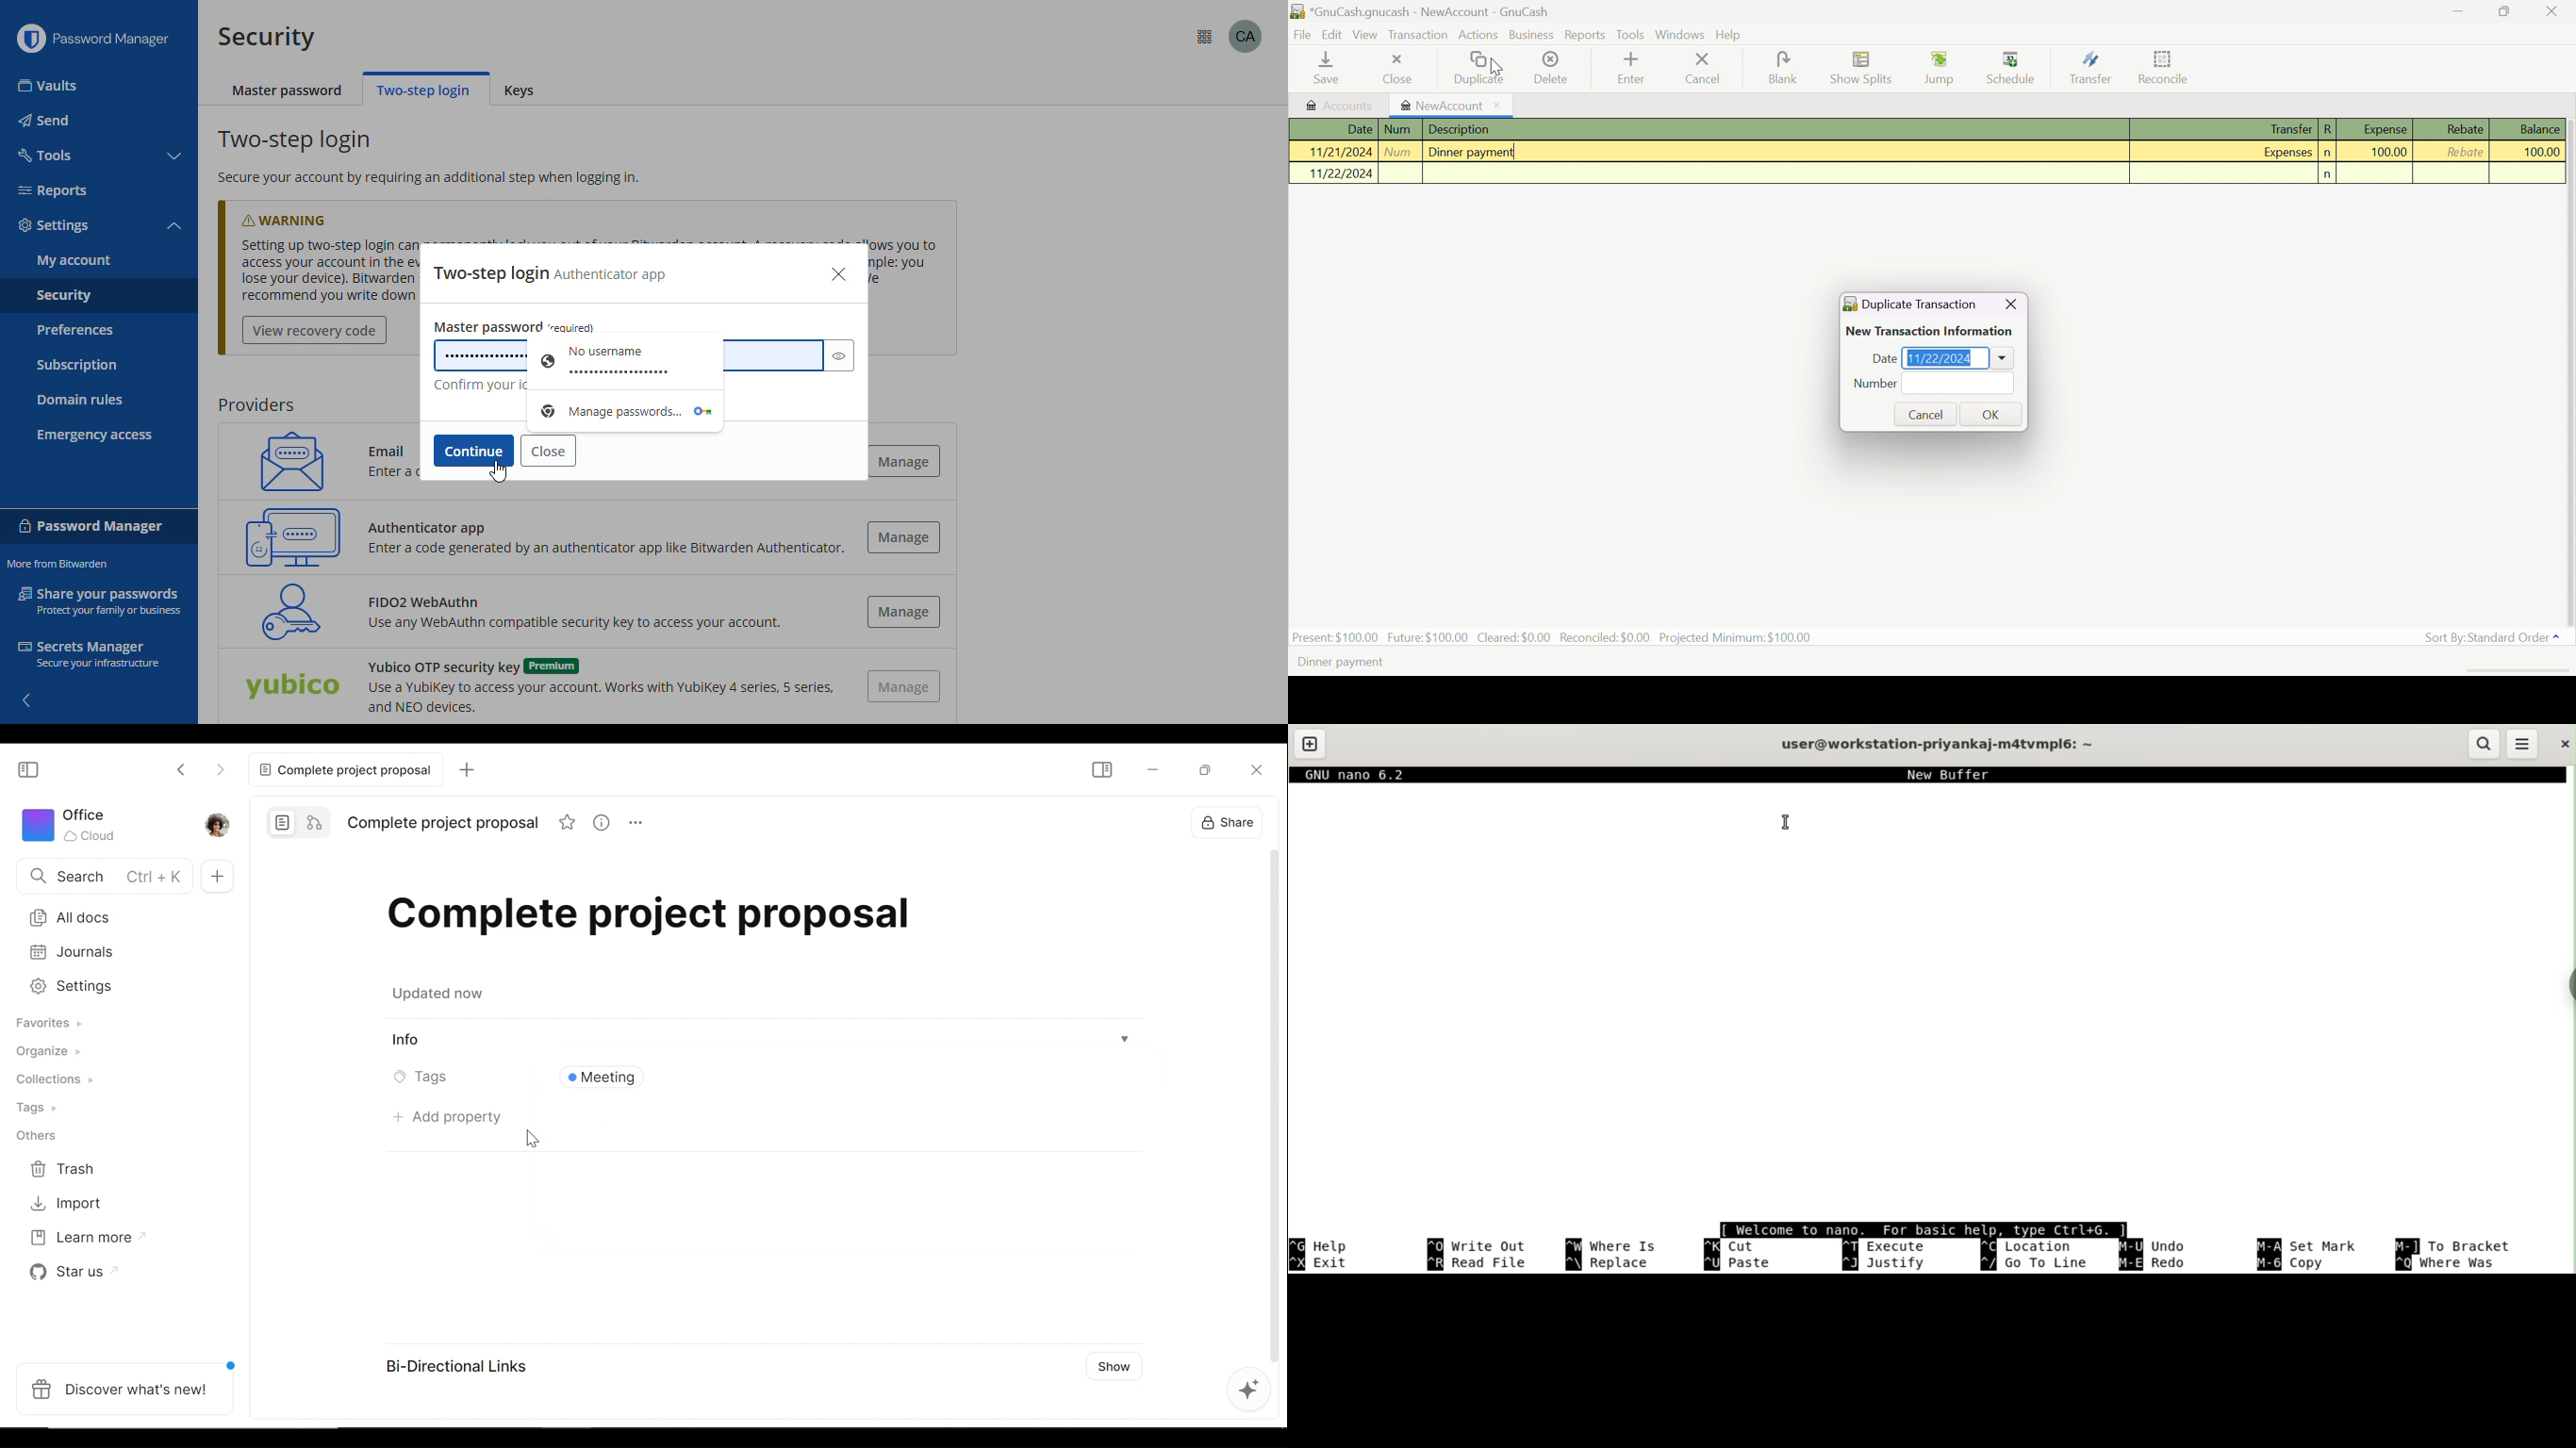 This screenshot has height=1456, width=2576. What do you see at coordinates (343, 770) in the screenshot?
I see `Current tab` at bounding box center [343, 770].